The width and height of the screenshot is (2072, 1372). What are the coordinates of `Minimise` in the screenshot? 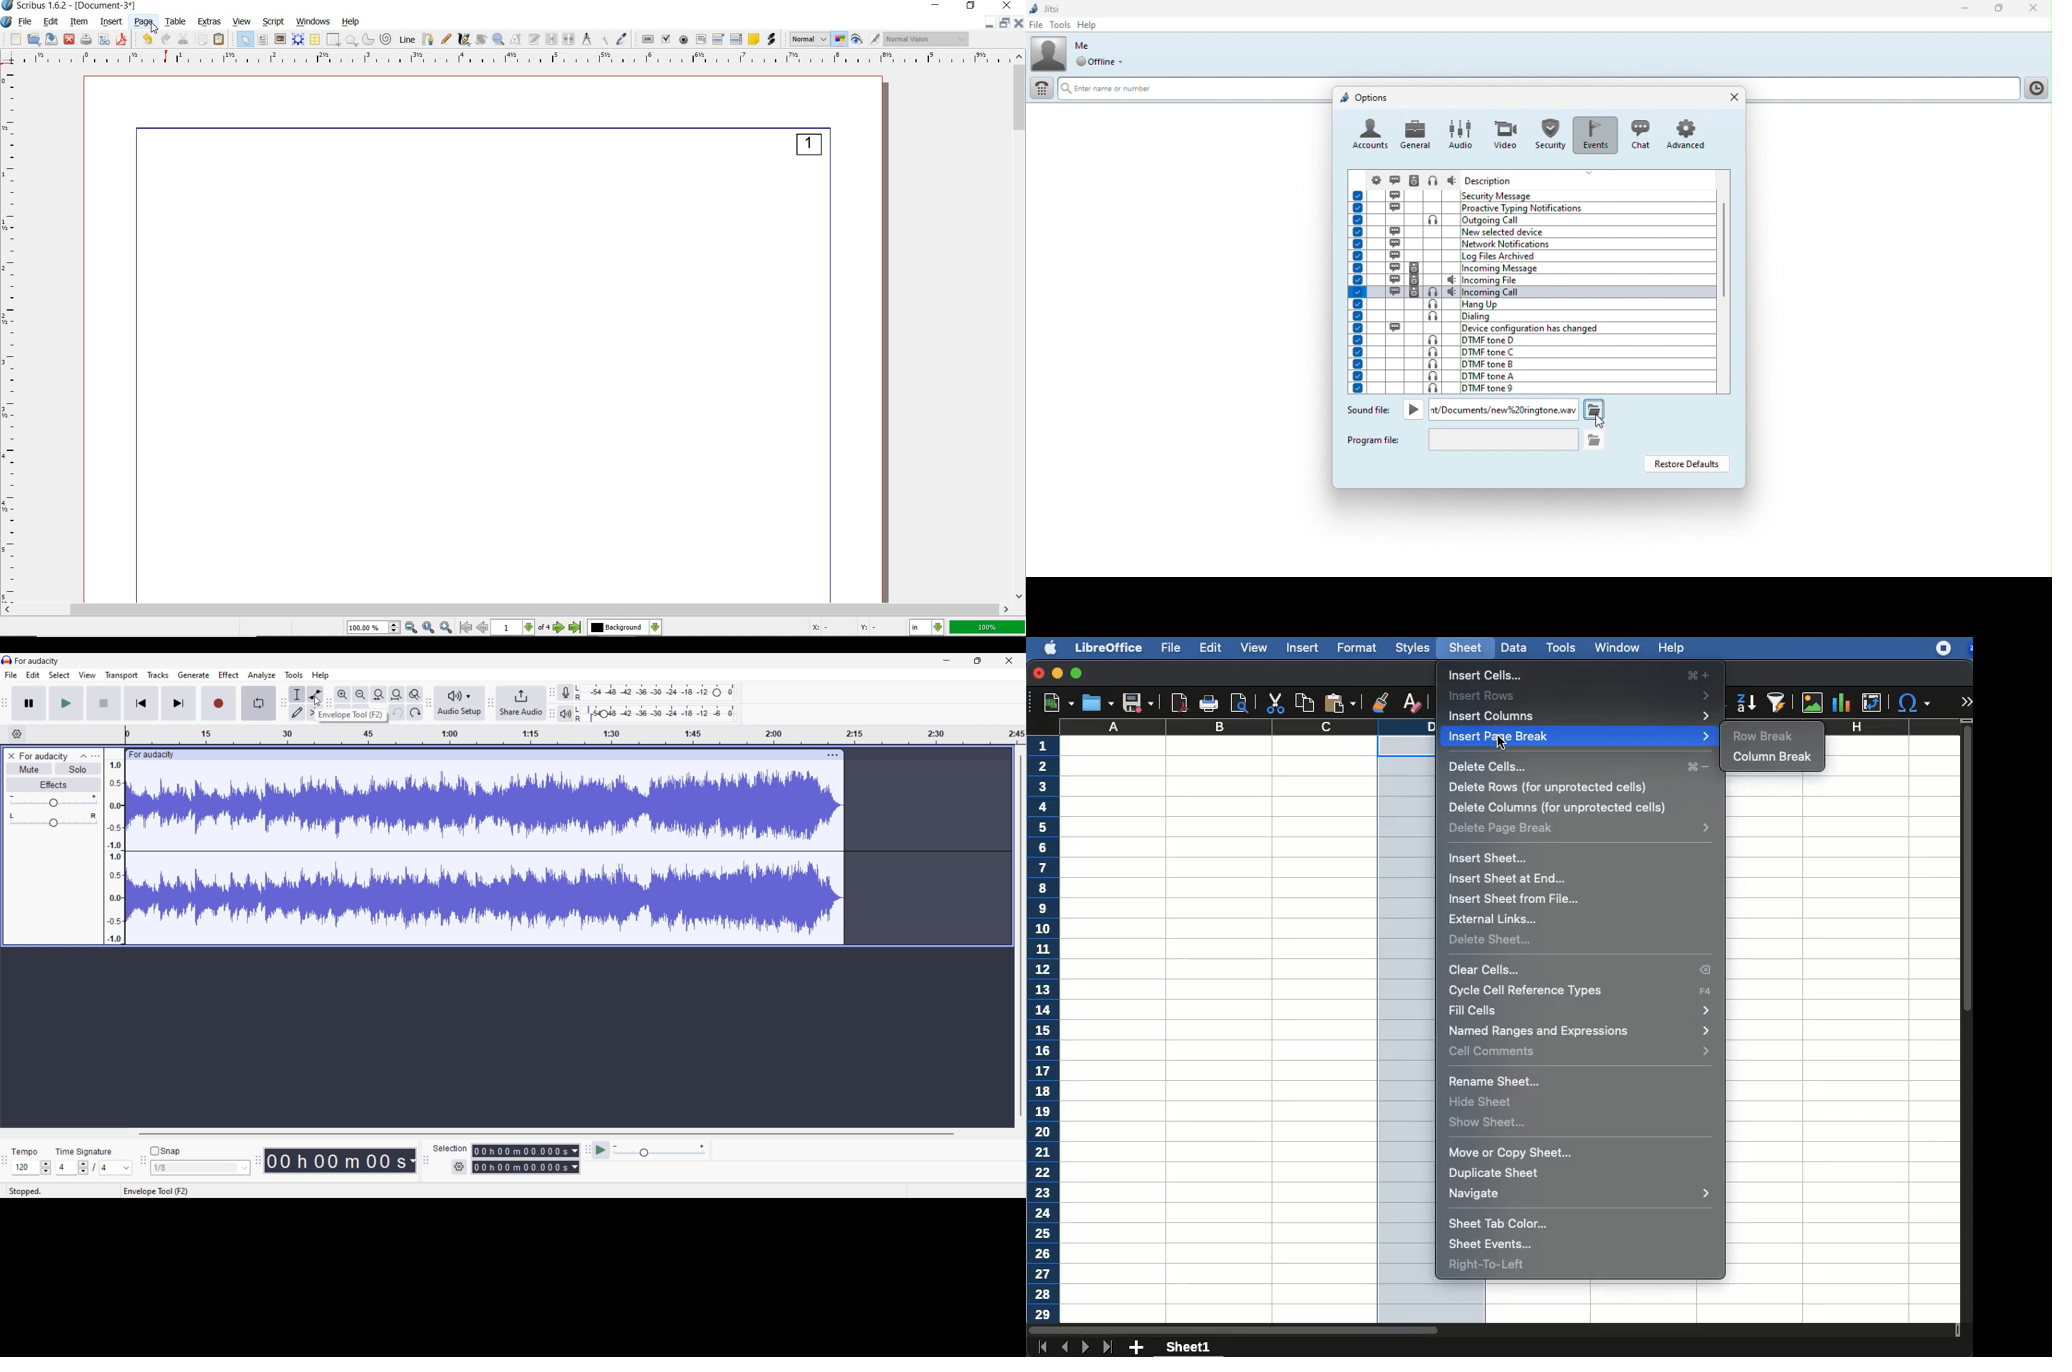 It's located at (1969, 10).